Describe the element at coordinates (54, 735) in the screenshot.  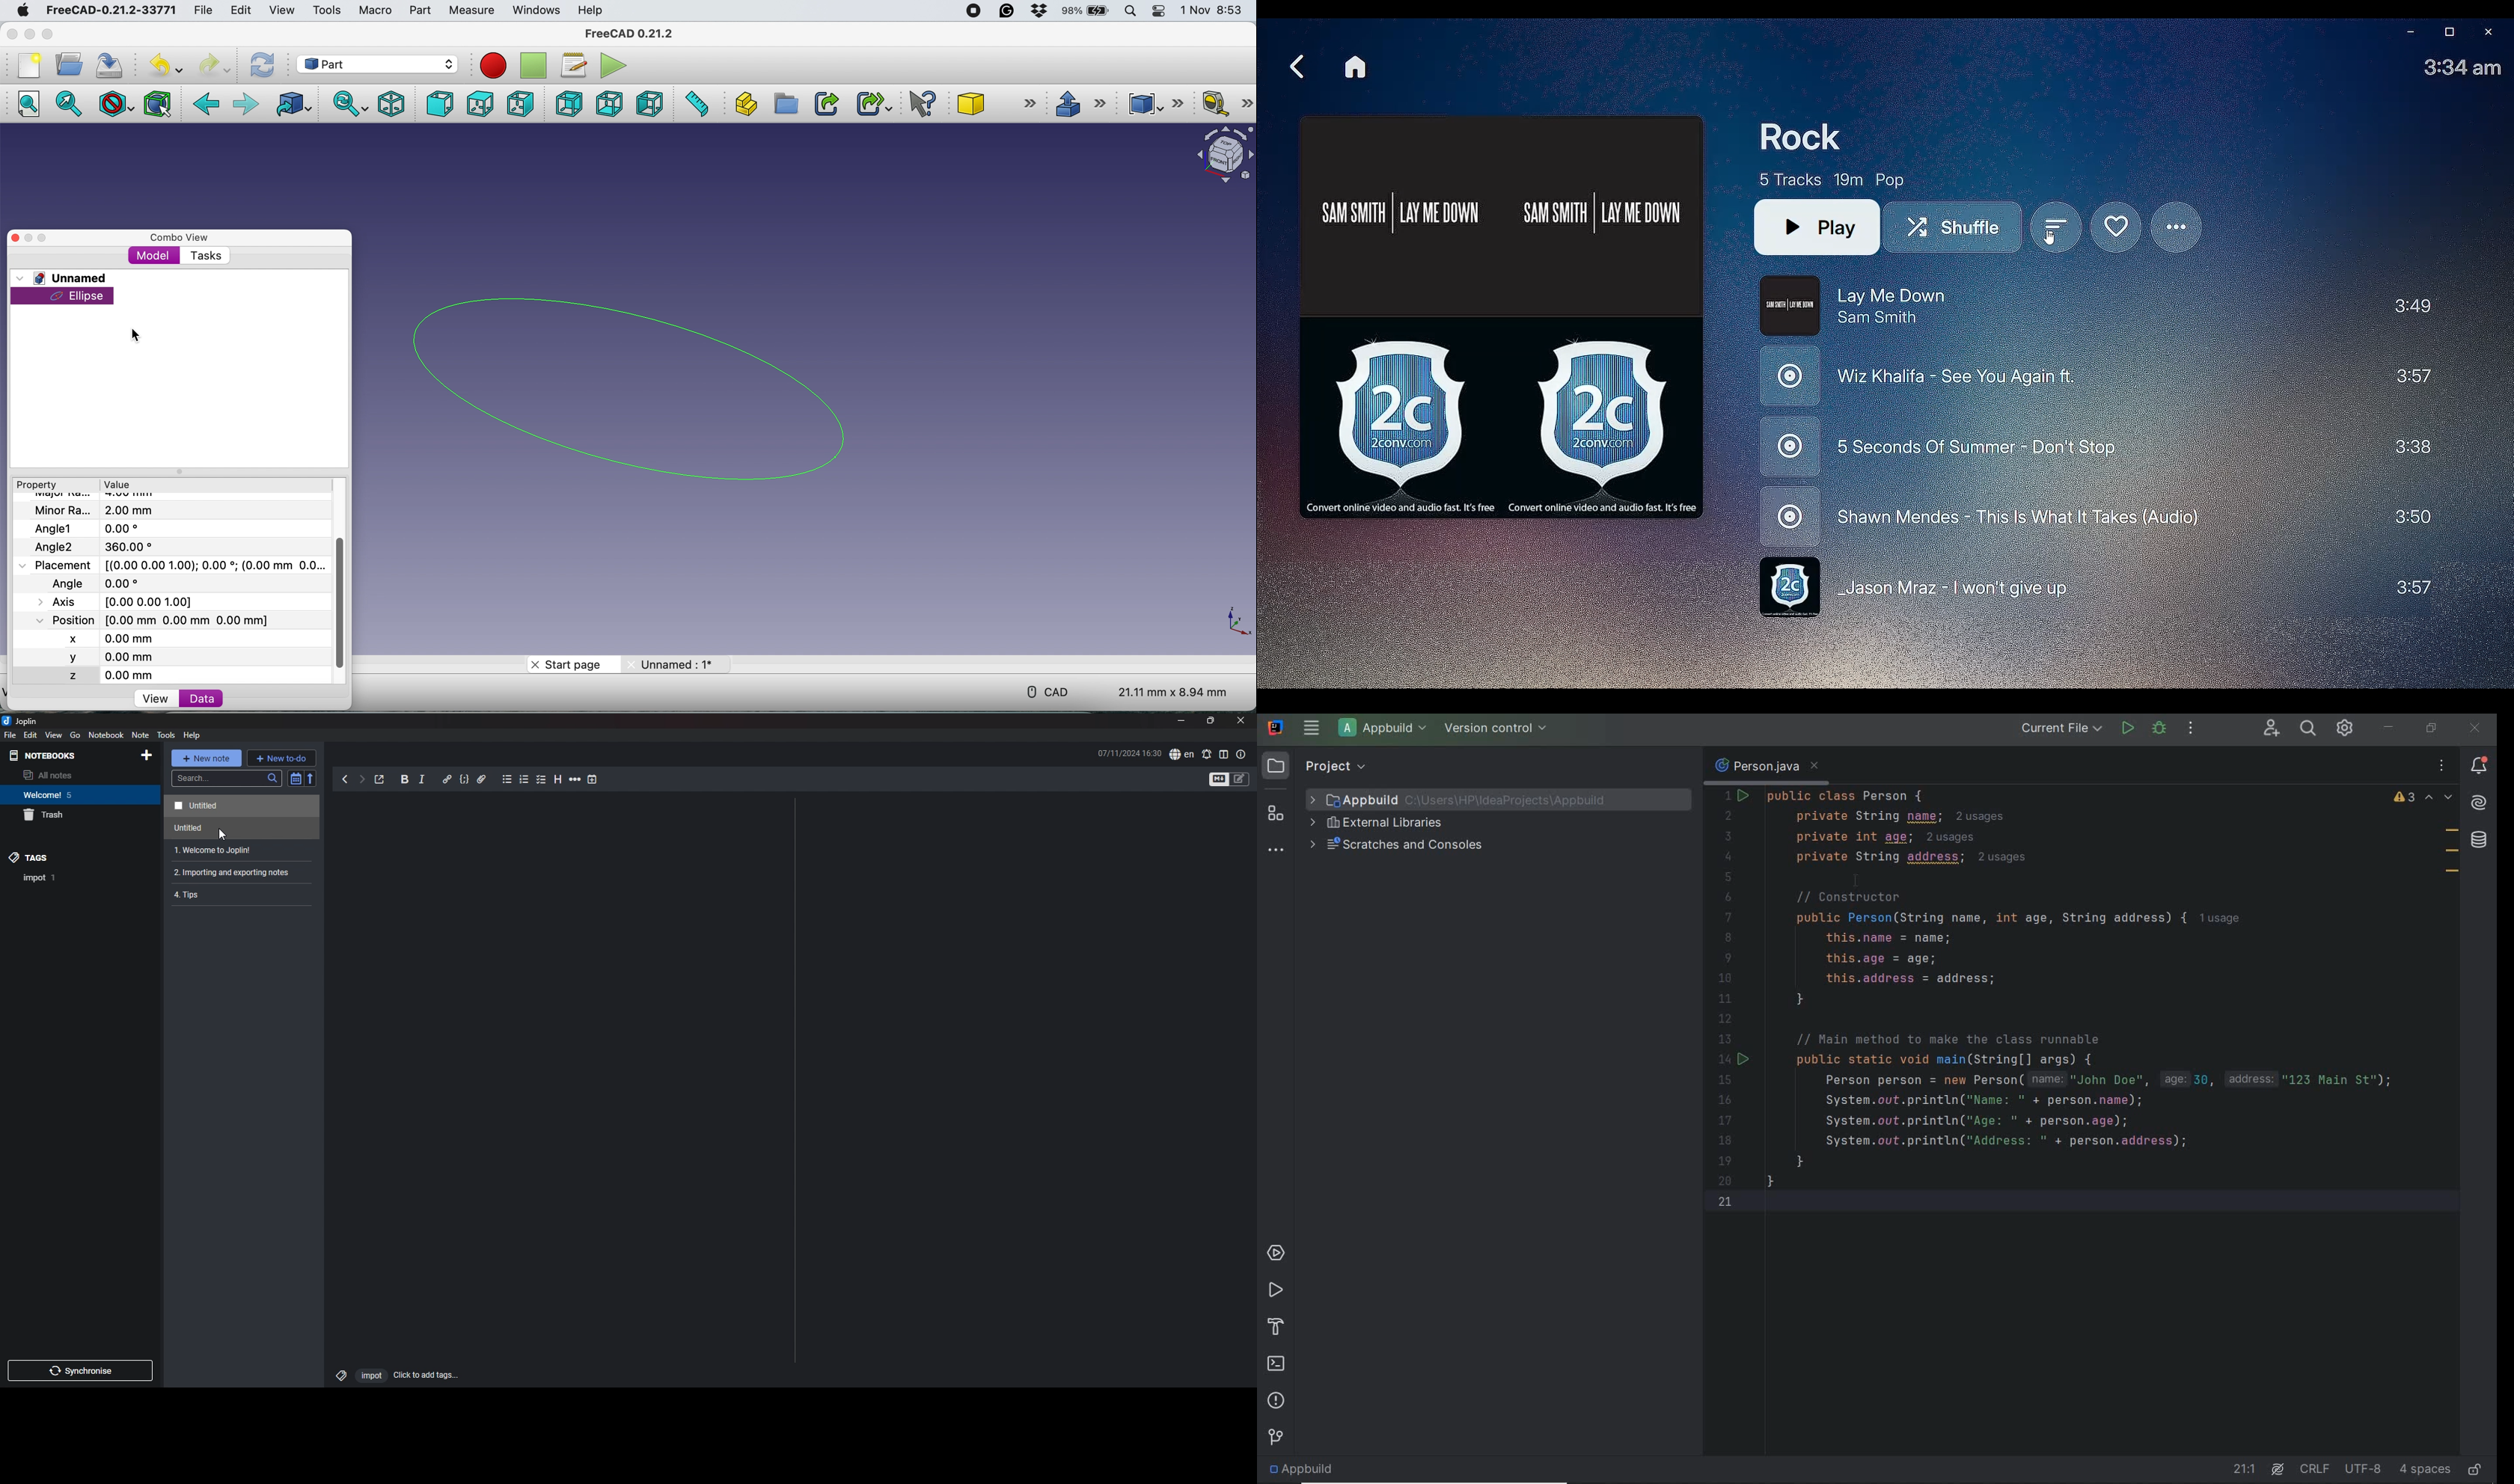
I see `view` at that location.